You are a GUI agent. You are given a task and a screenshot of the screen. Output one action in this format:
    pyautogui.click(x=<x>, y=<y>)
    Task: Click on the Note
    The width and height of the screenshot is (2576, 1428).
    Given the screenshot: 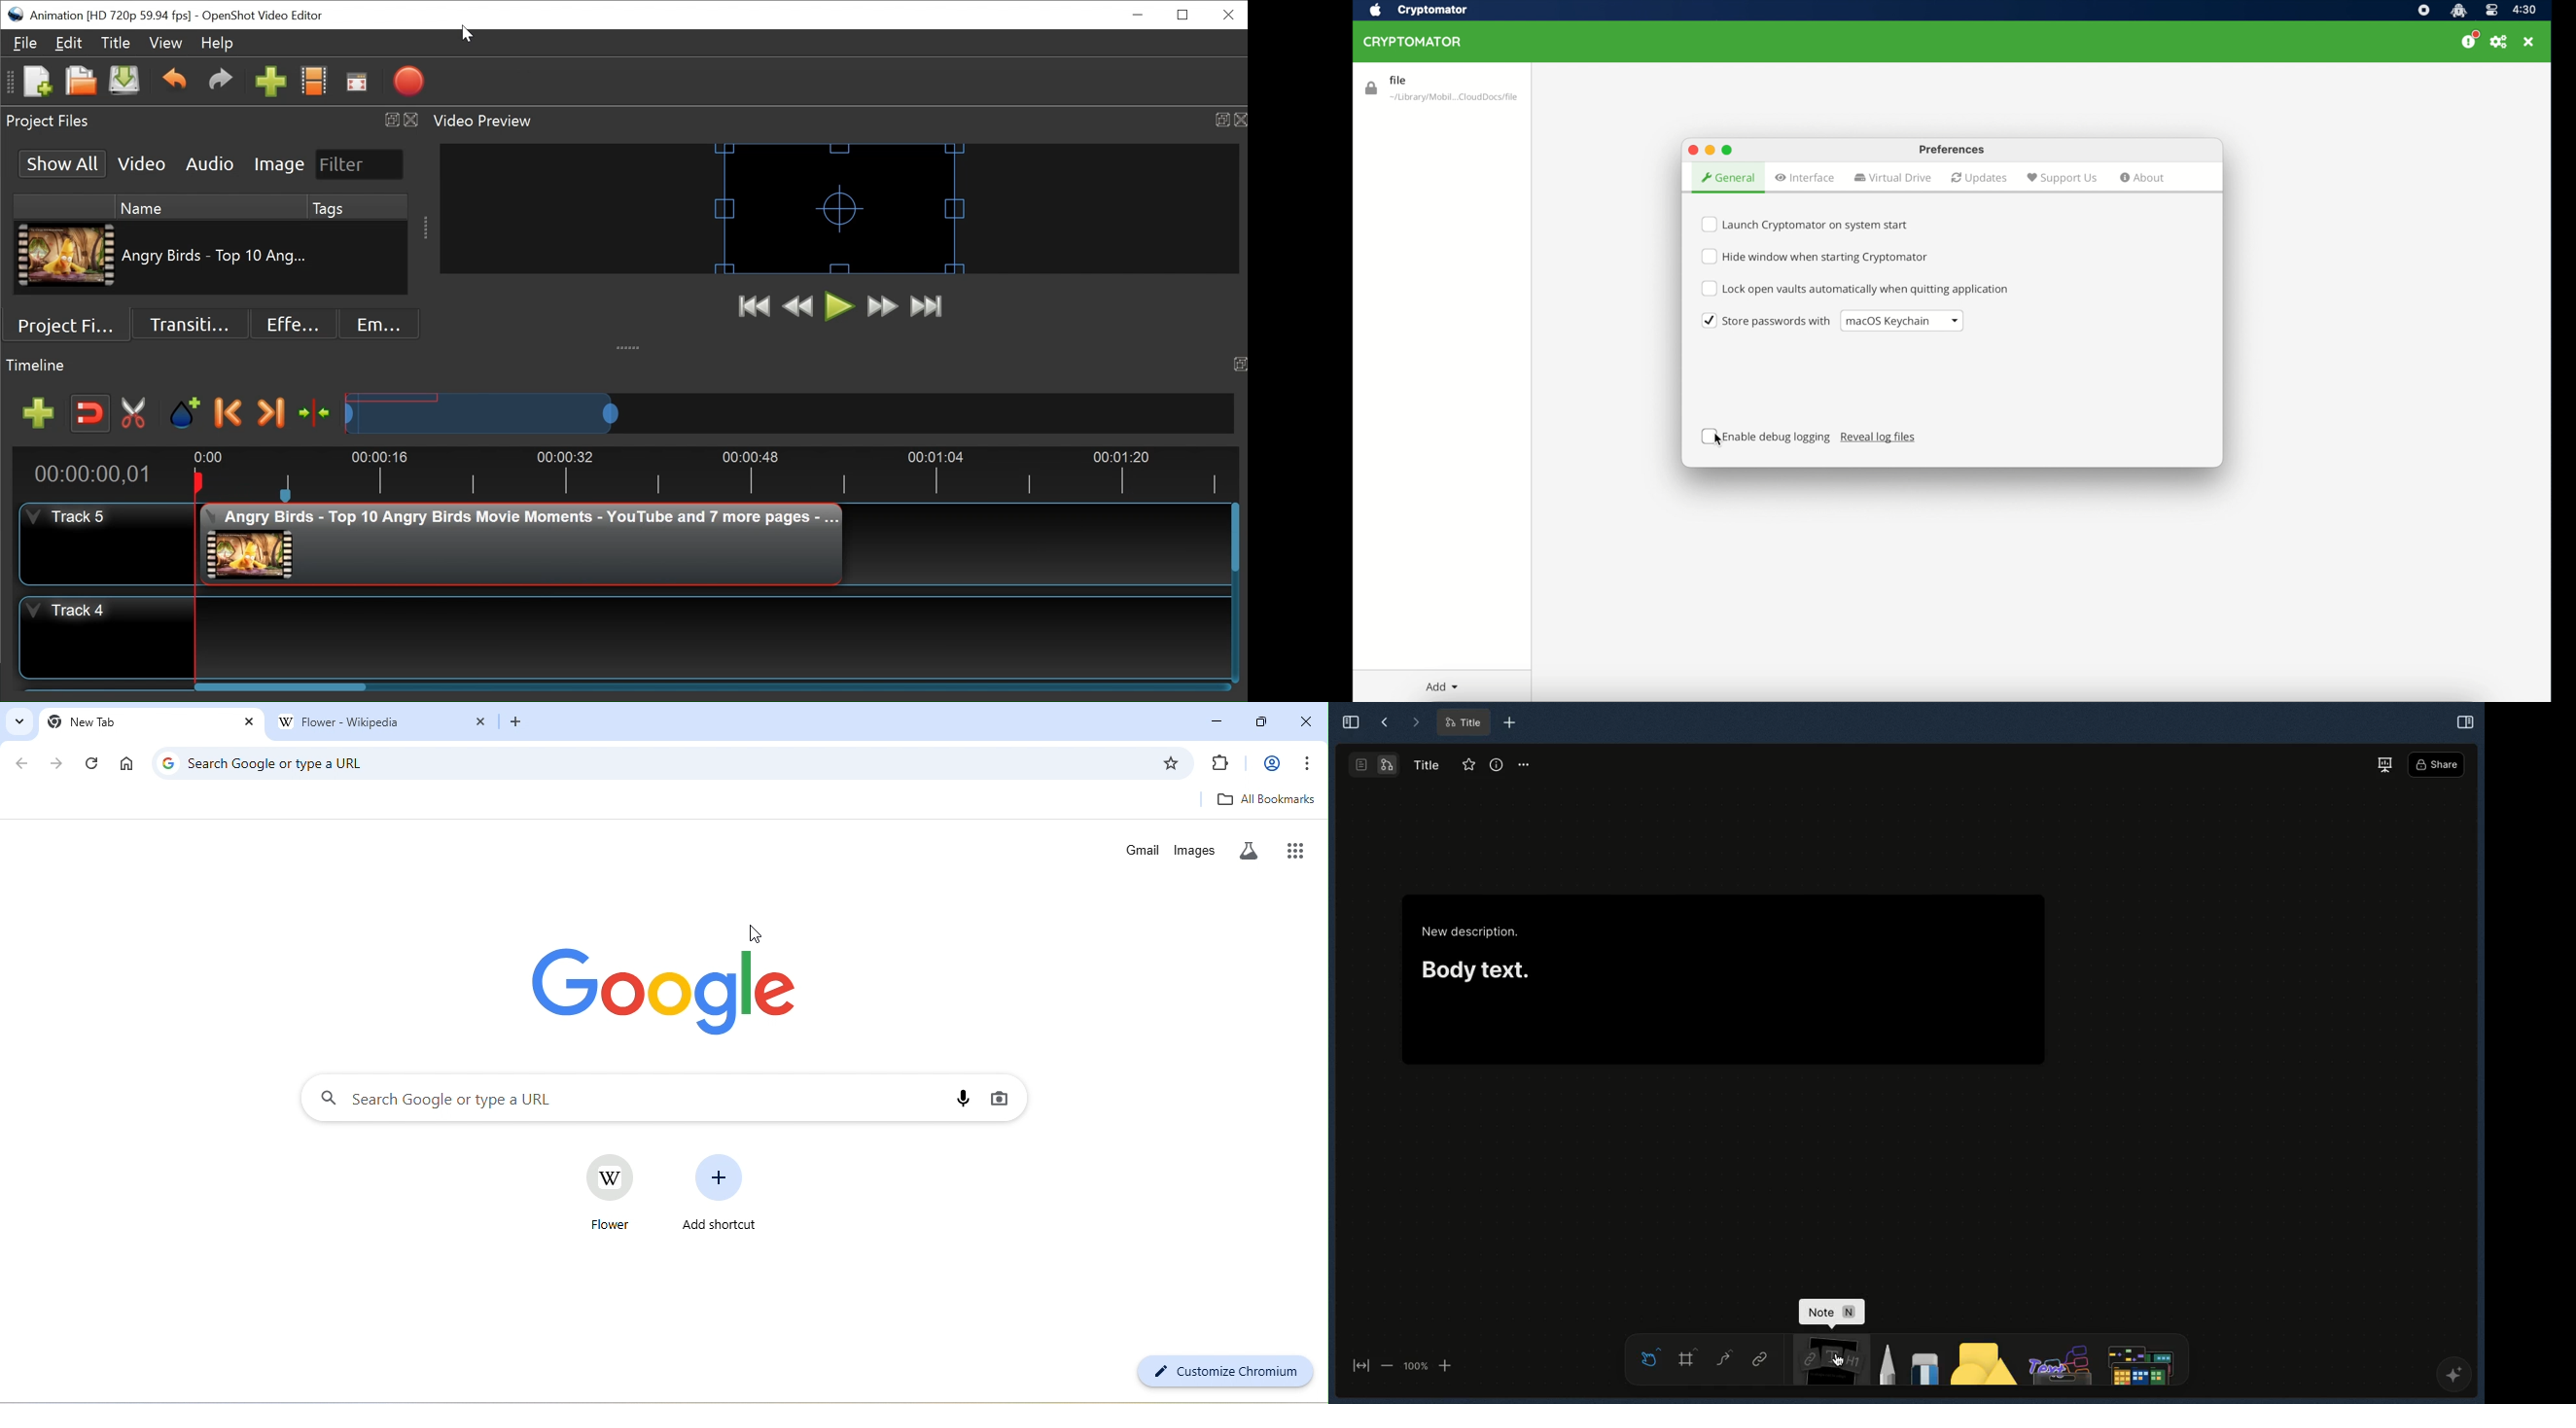 What is the action you would take?
    pyautogui.click(x=1826, y=1361)
    